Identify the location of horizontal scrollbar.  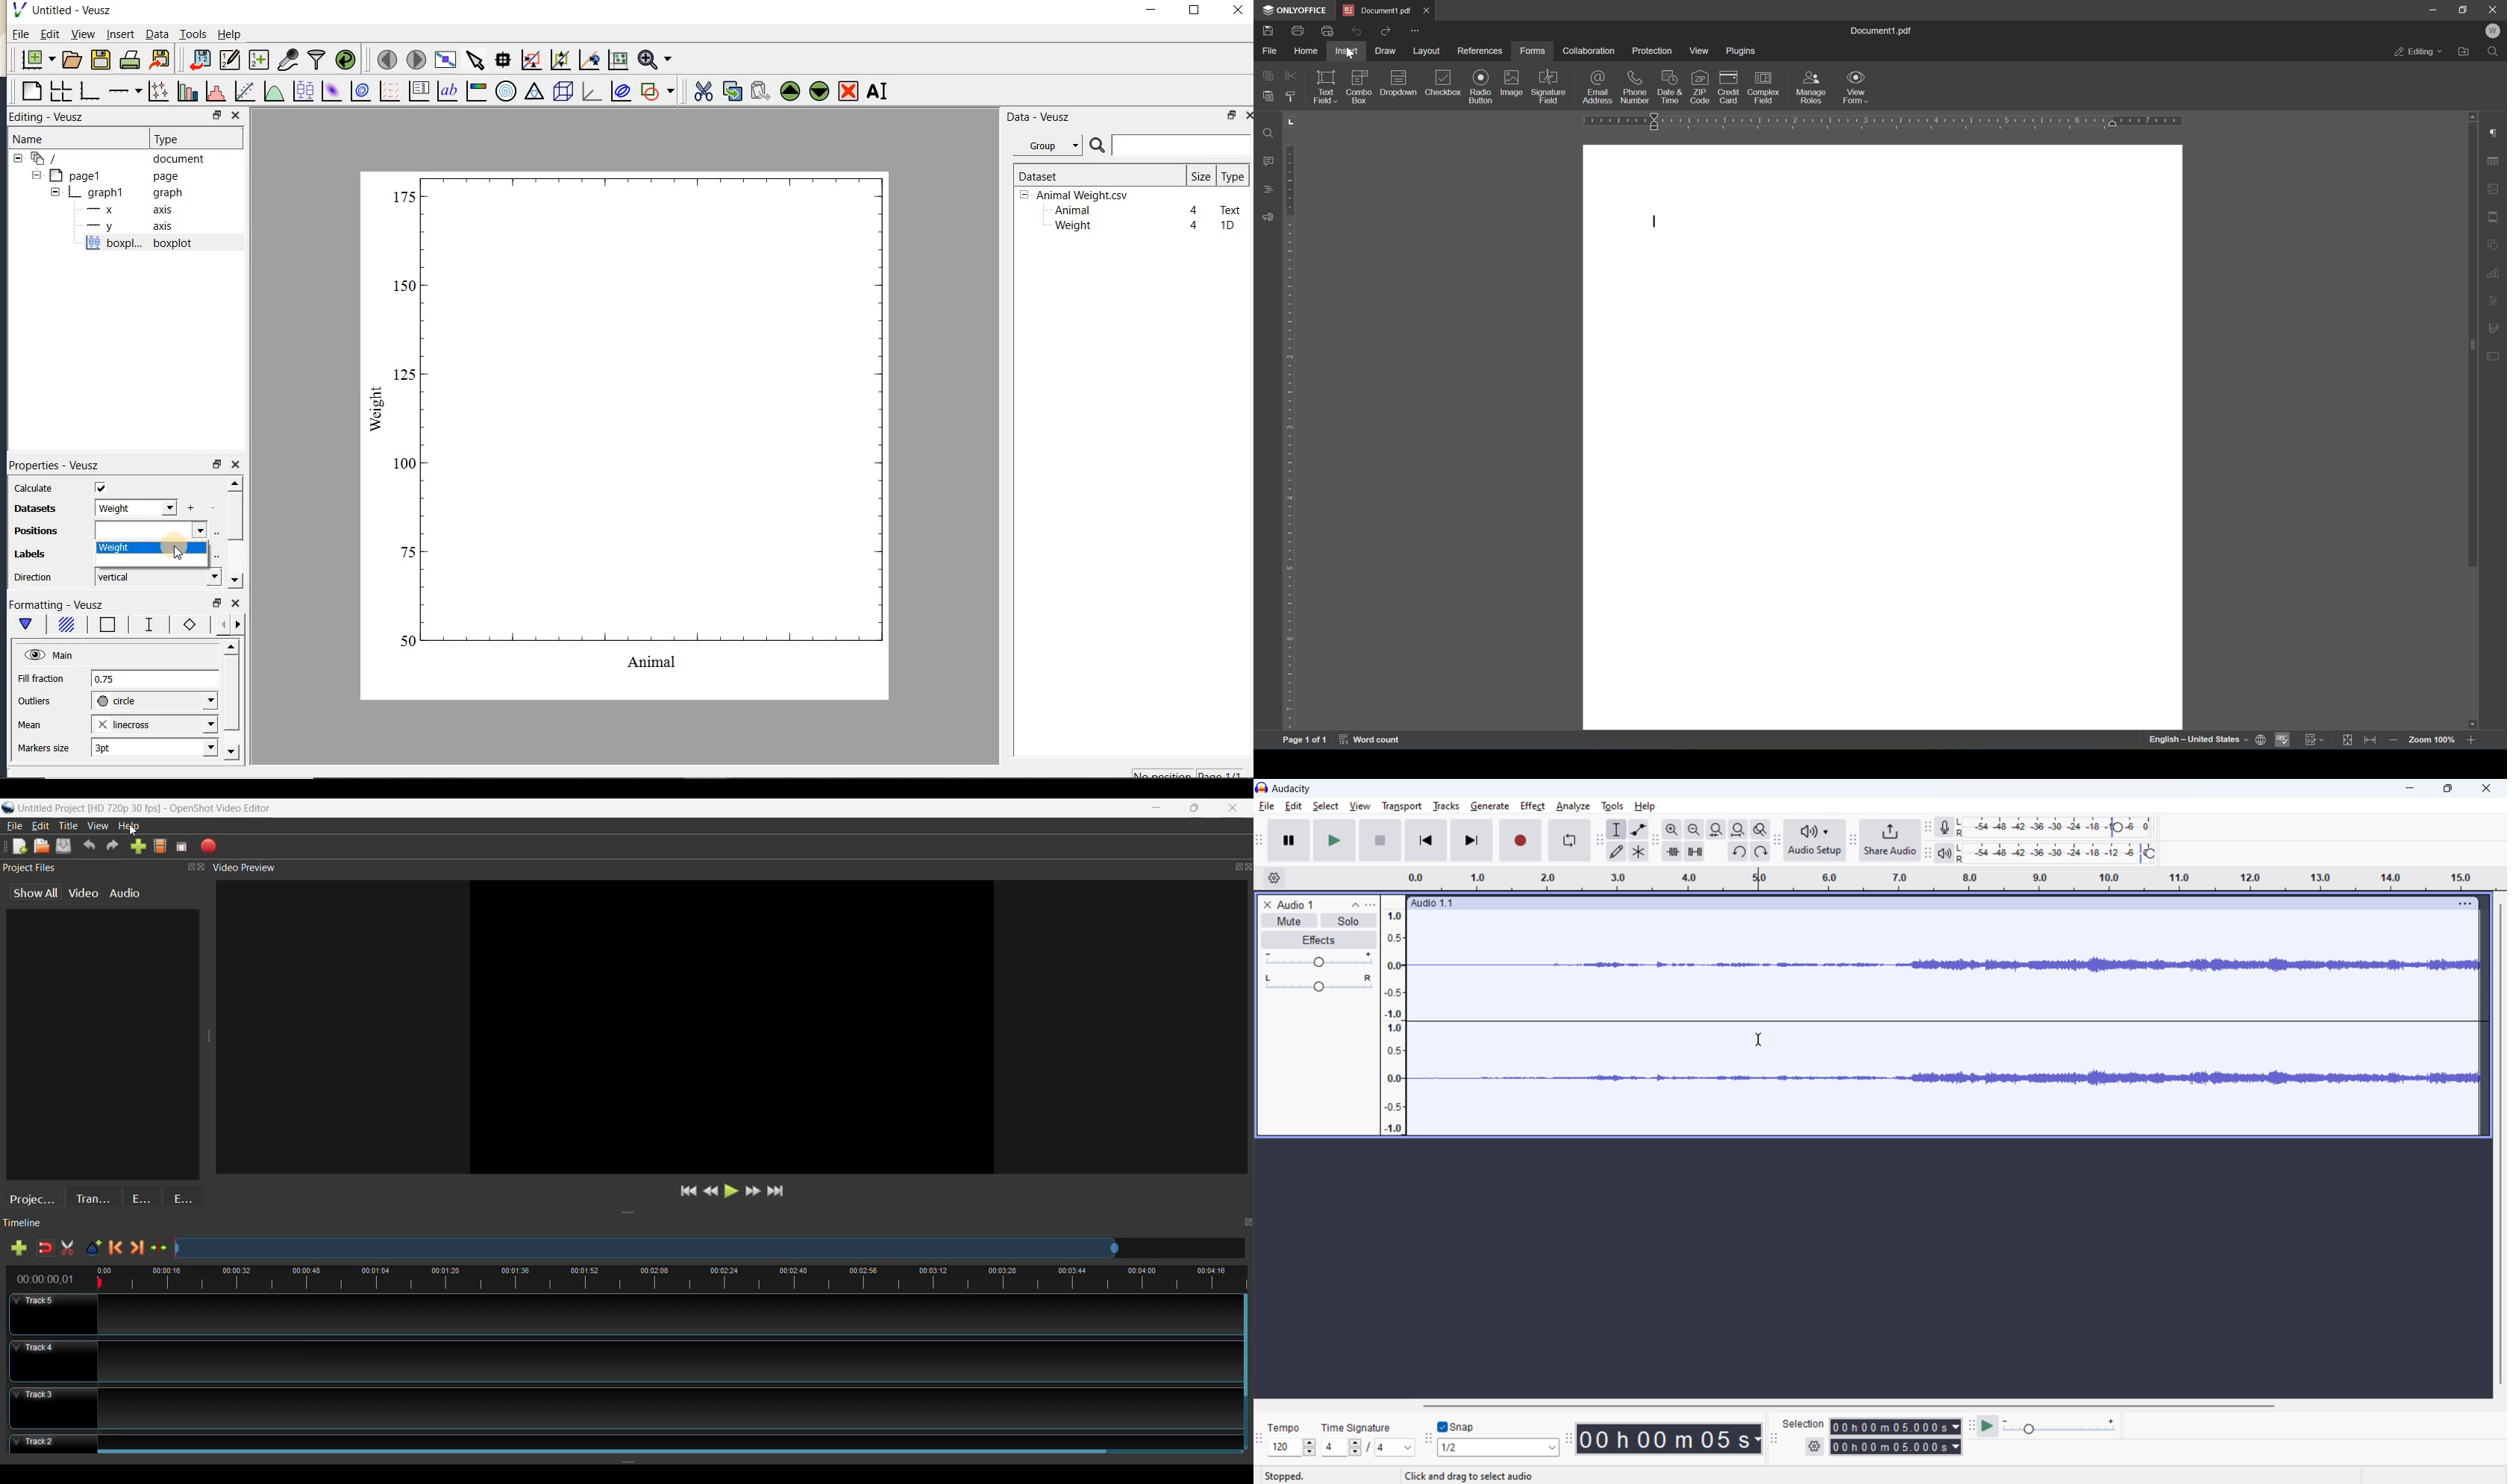
(1848, 1408).